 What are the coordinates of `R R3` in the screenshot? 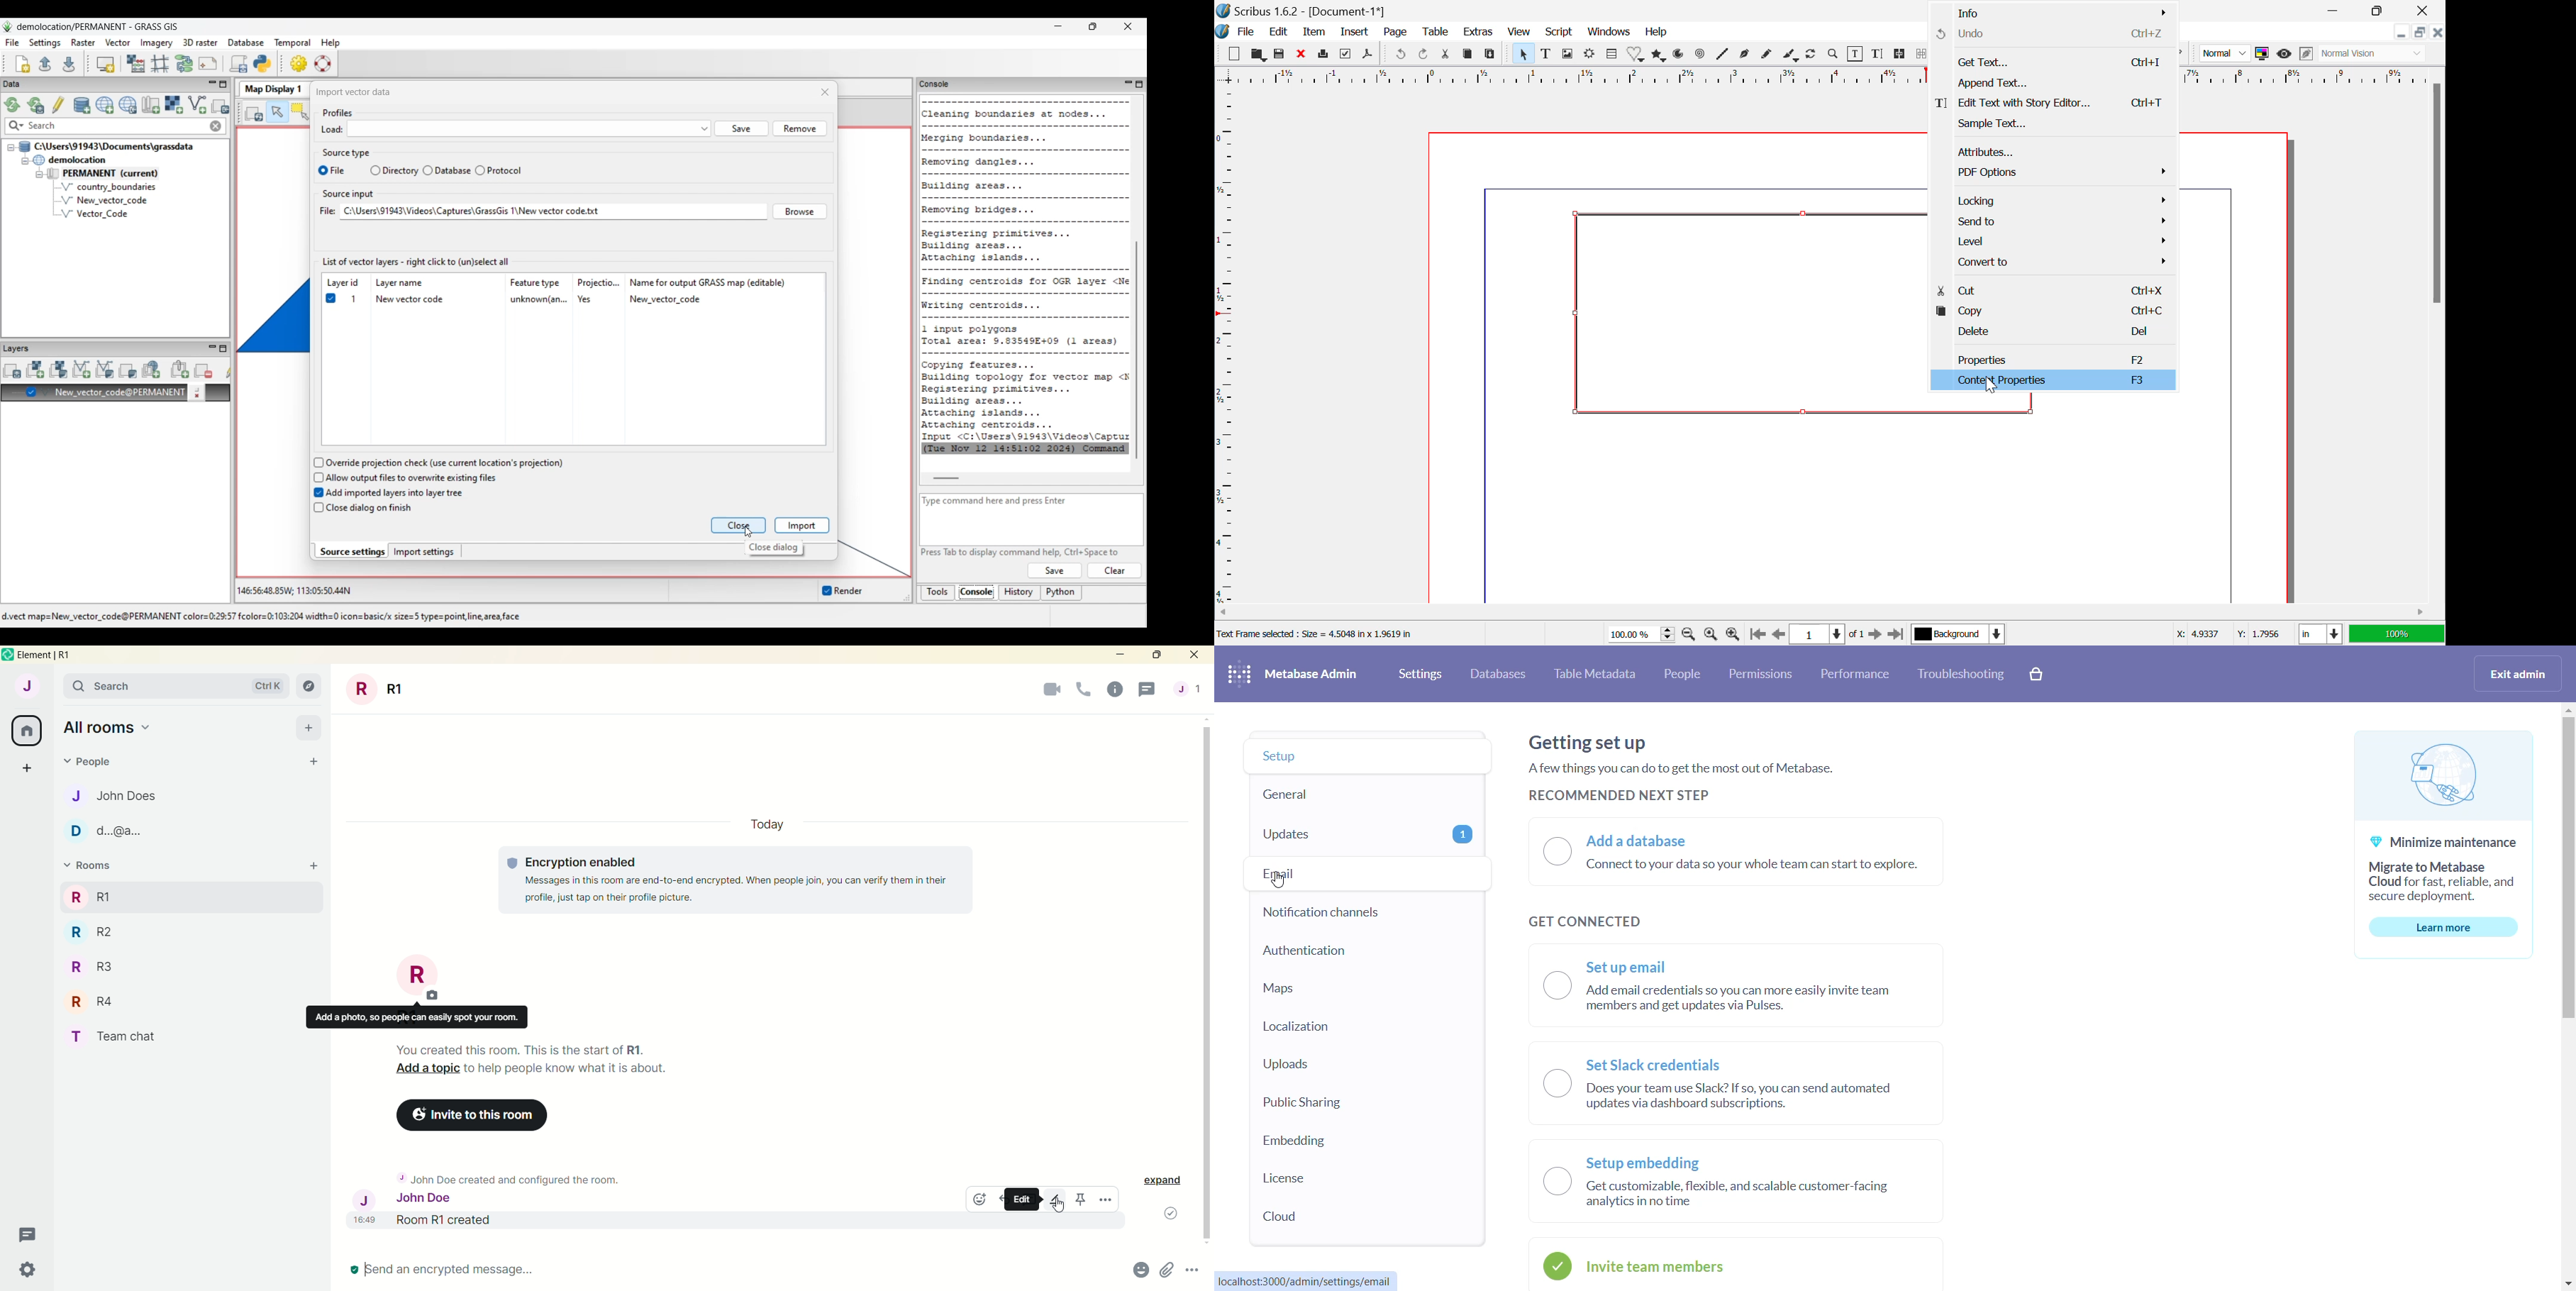 It's located at (98, 966).